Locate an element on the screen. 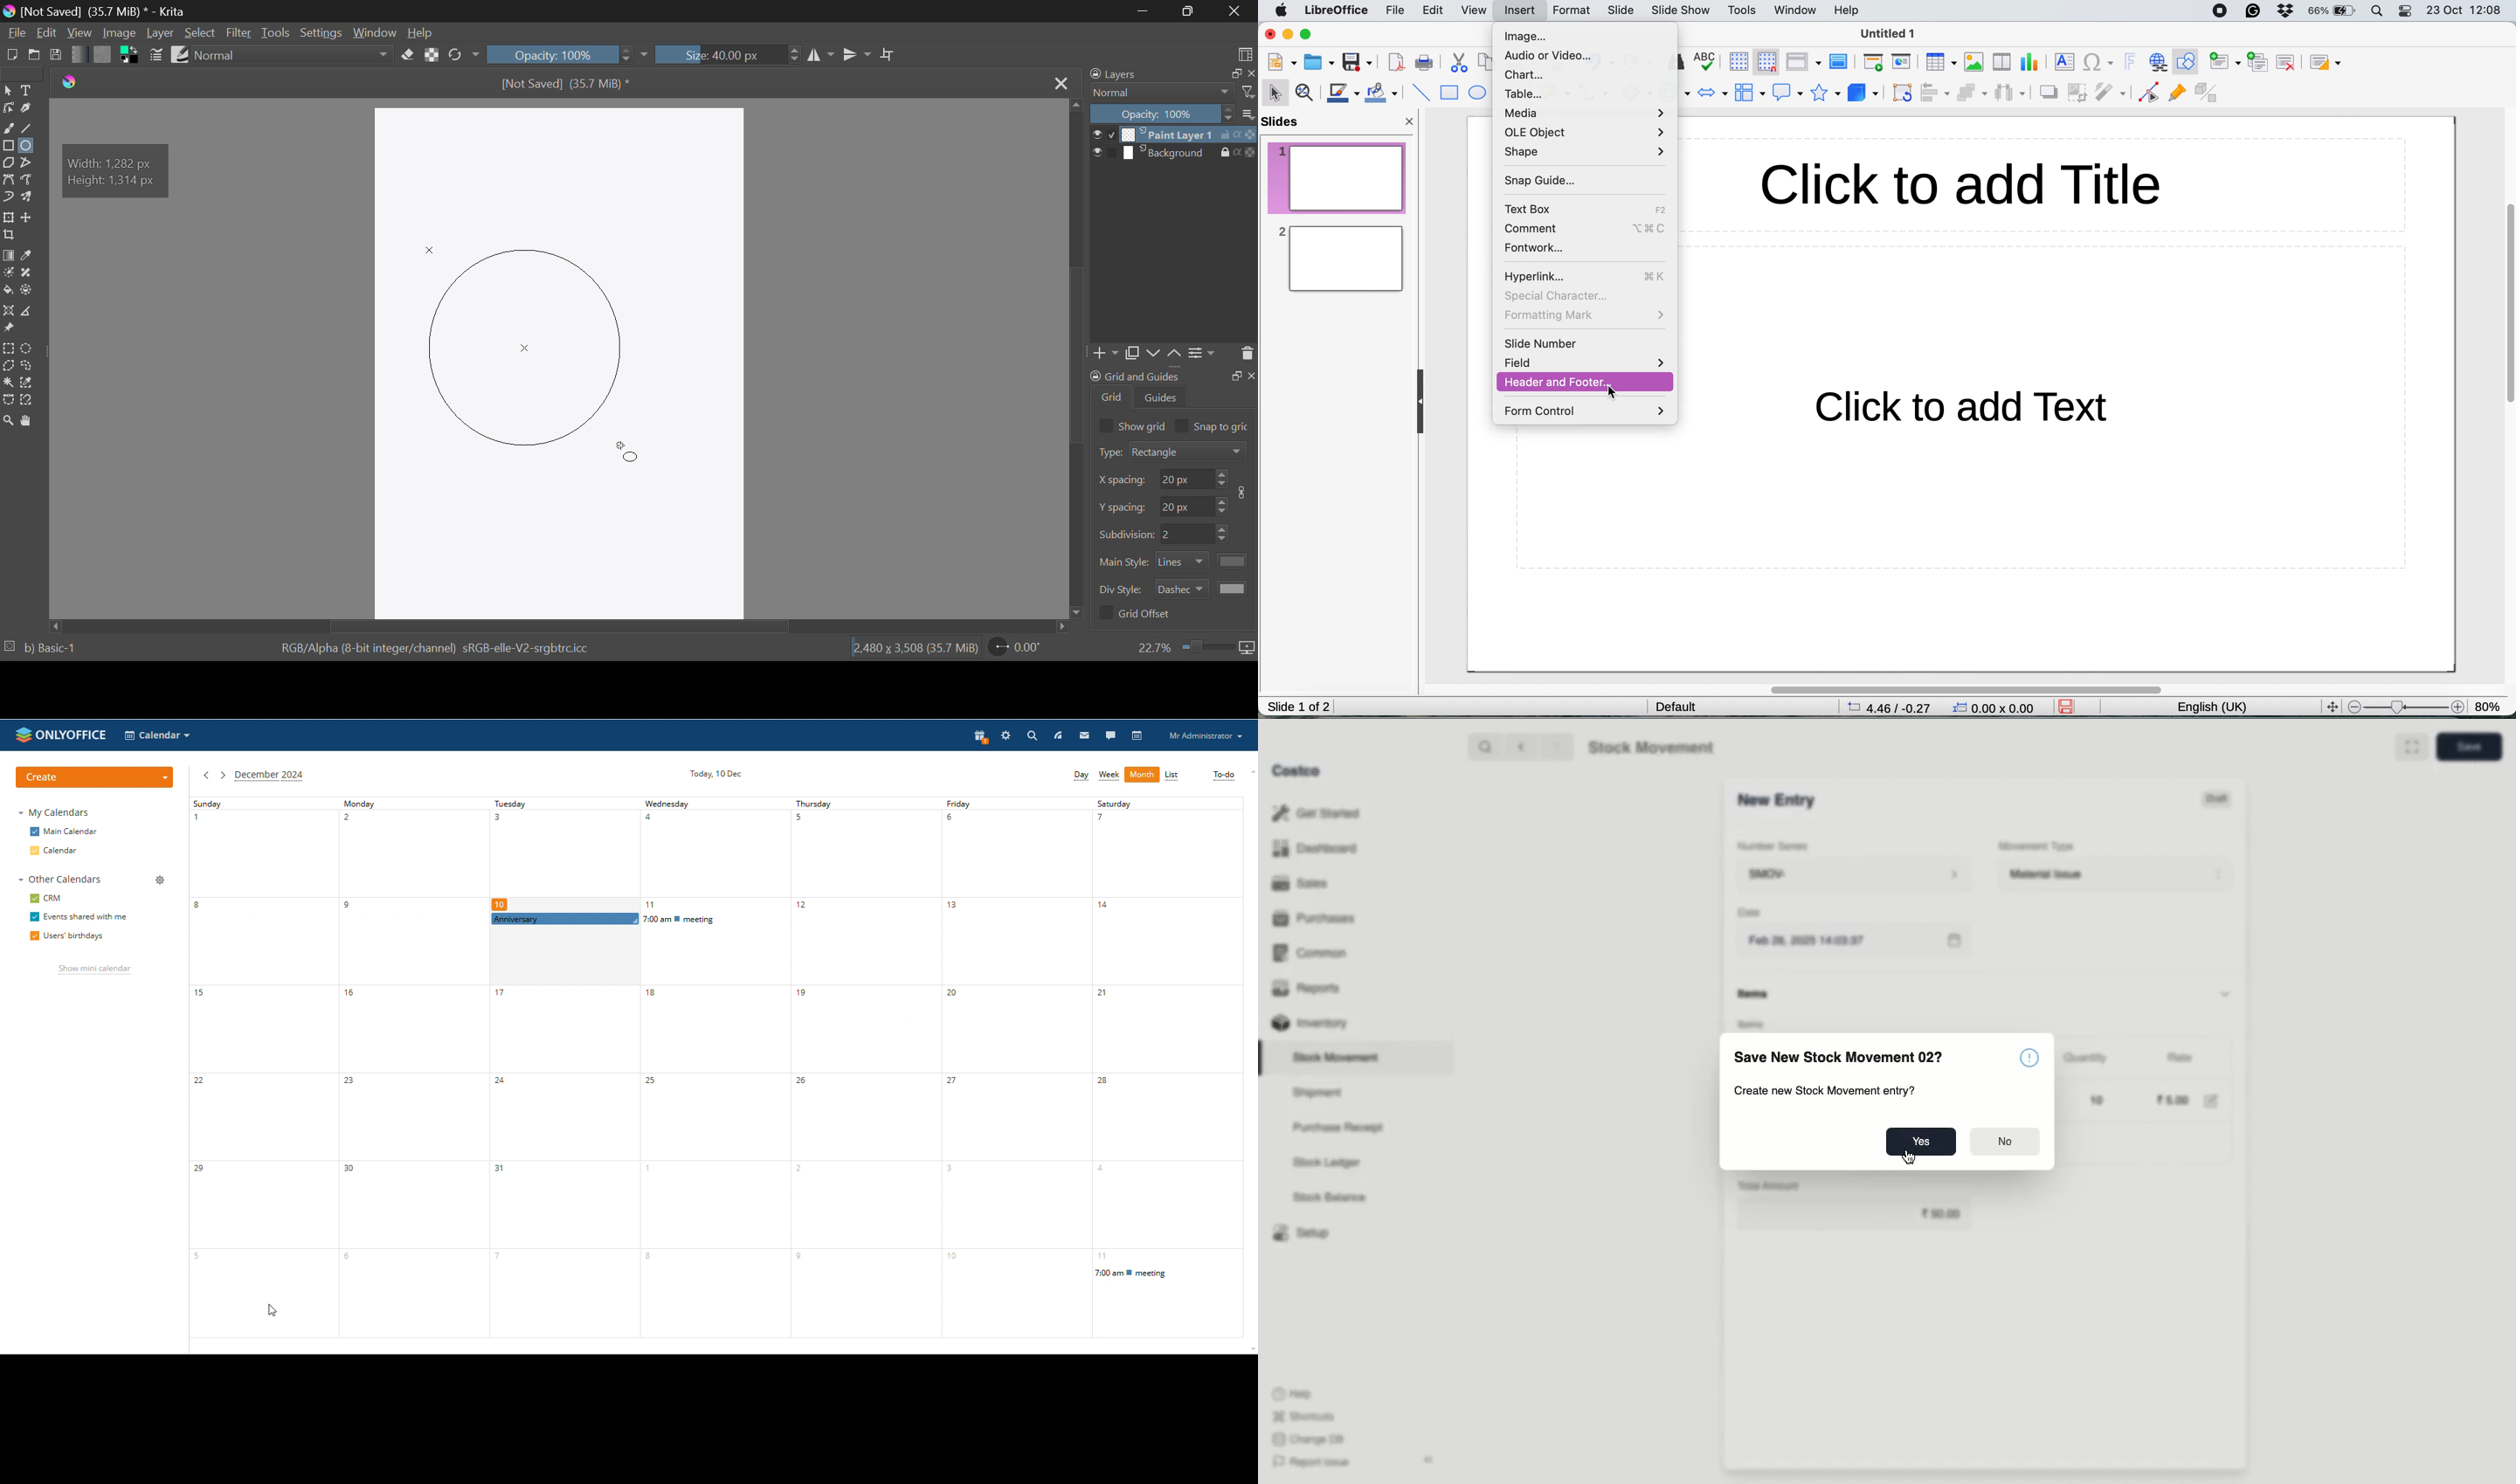 The width and height of the screenshot is (2520, 1484). Click to add text is located at coordinates (1949, 415).